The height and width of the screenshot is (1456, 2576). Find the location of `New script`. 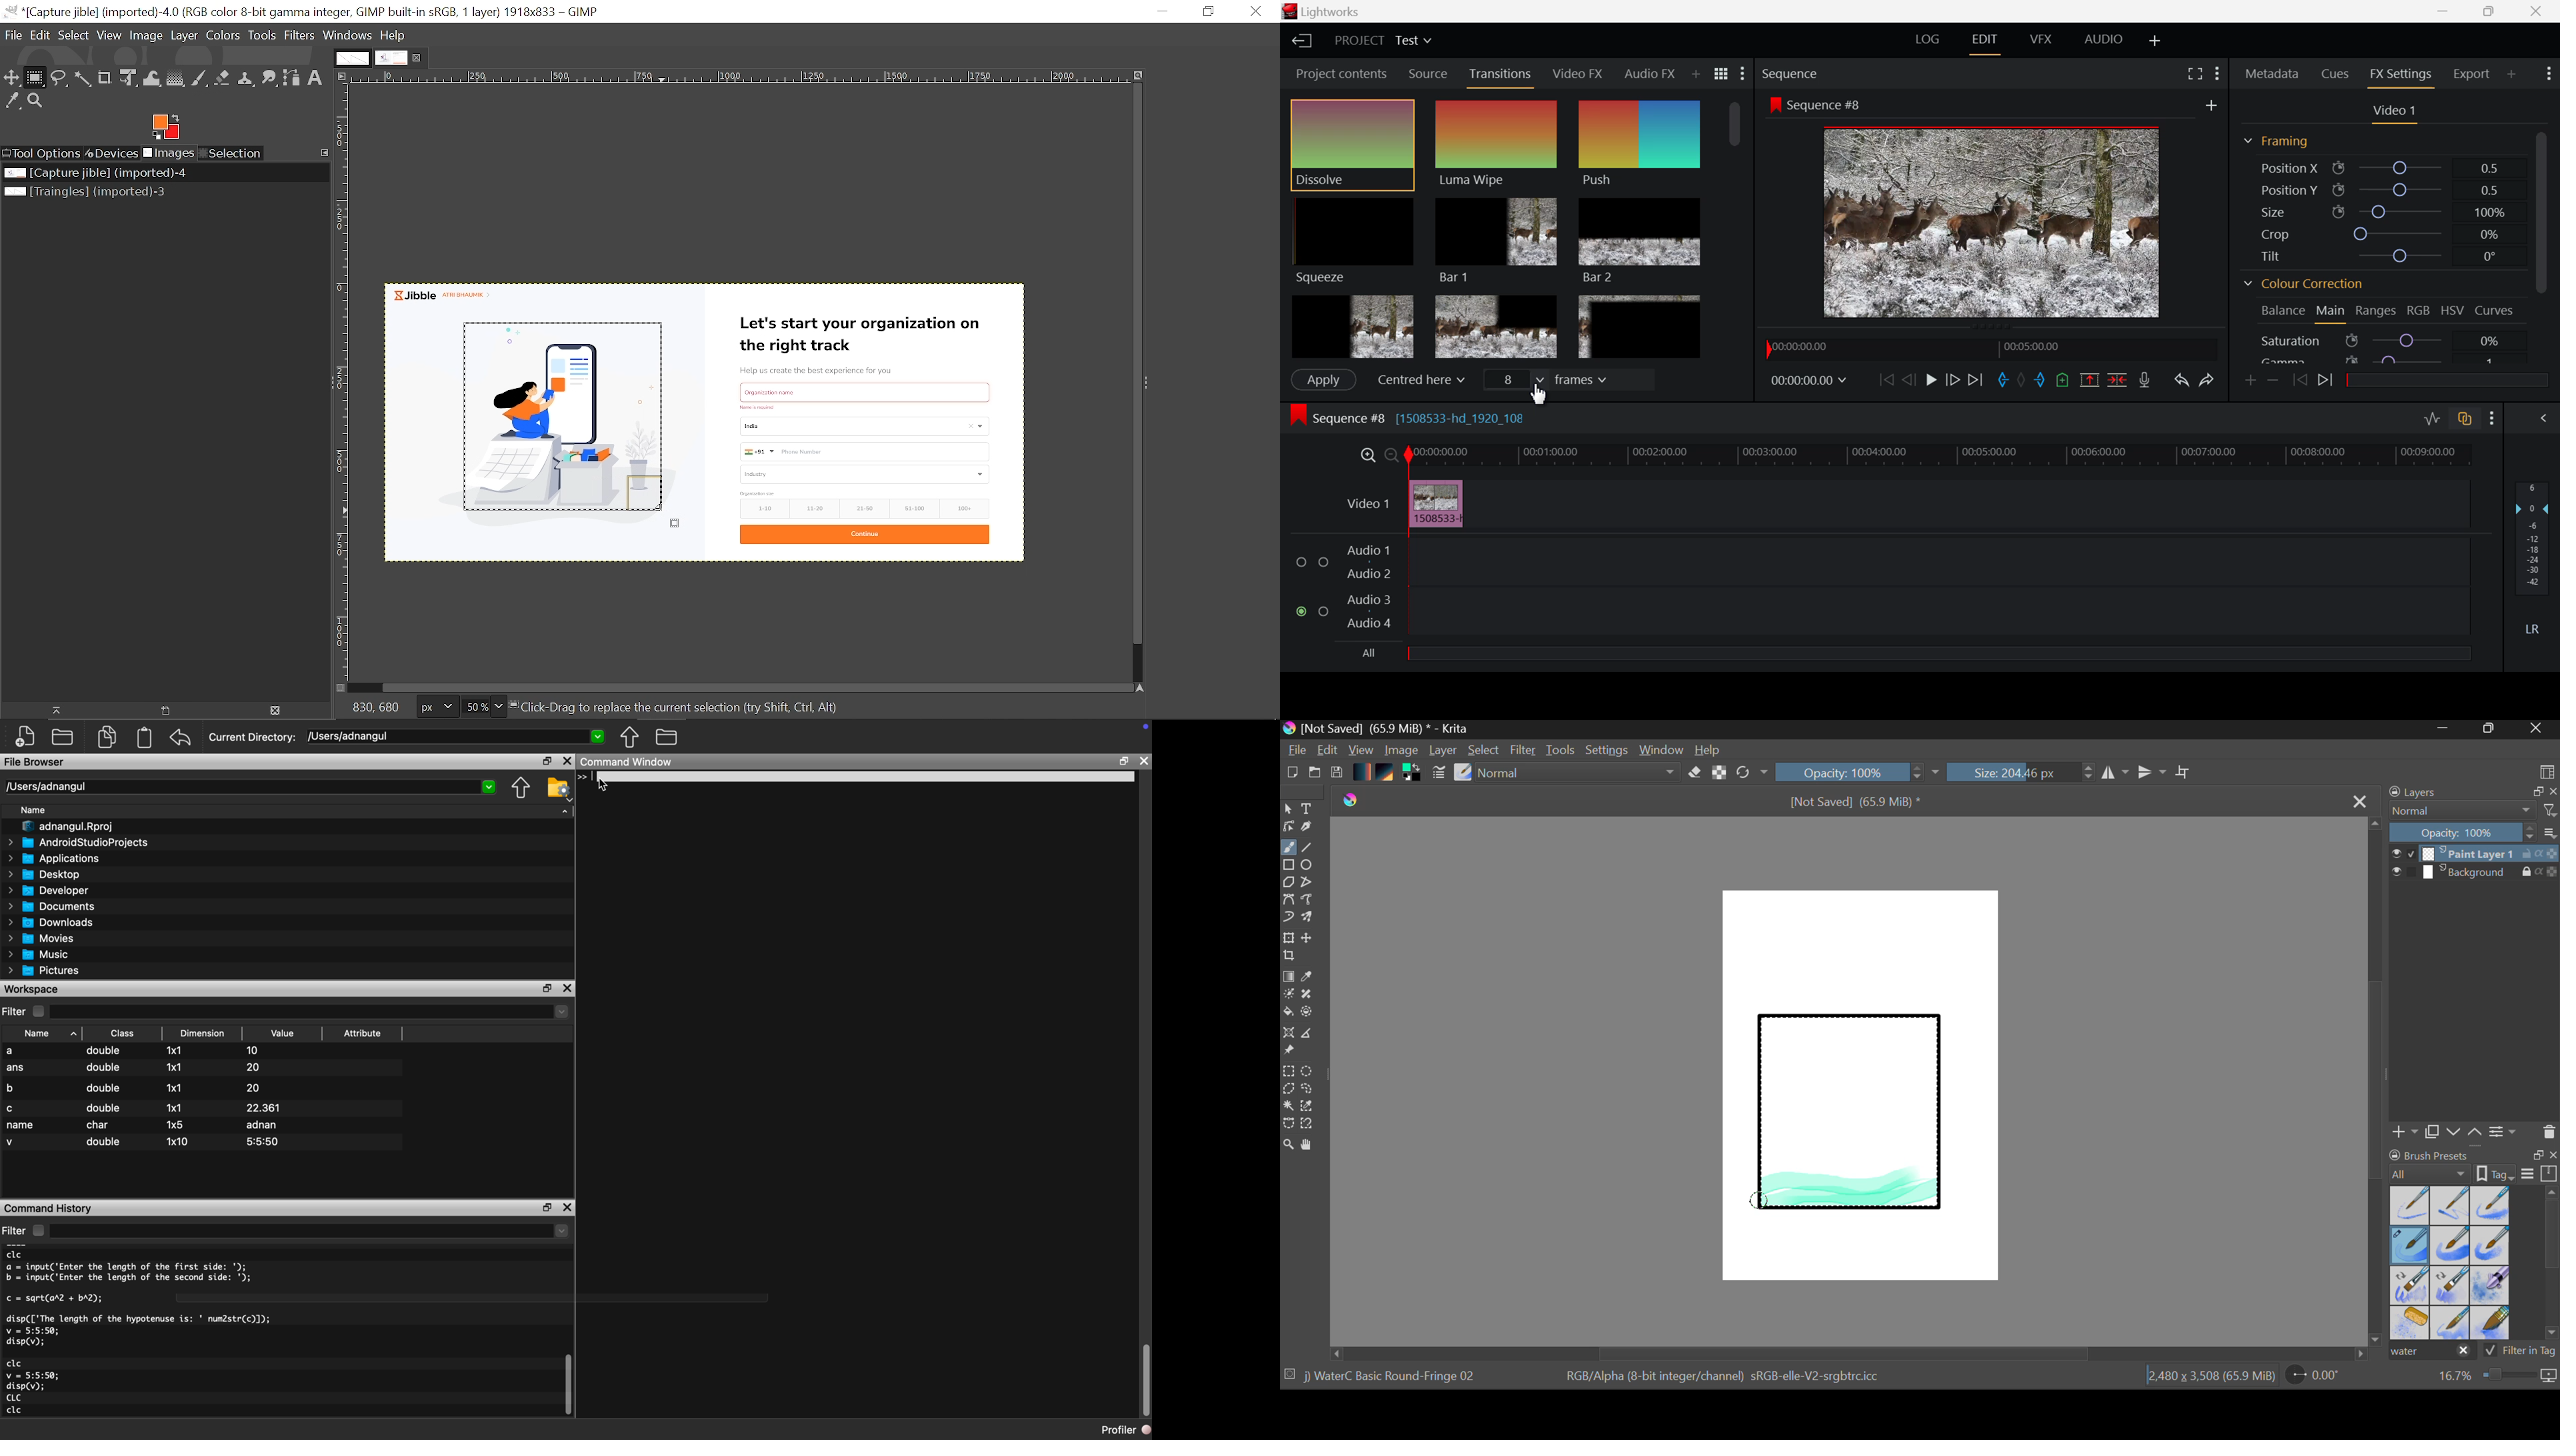

New script is located at coordinates (26, 736).